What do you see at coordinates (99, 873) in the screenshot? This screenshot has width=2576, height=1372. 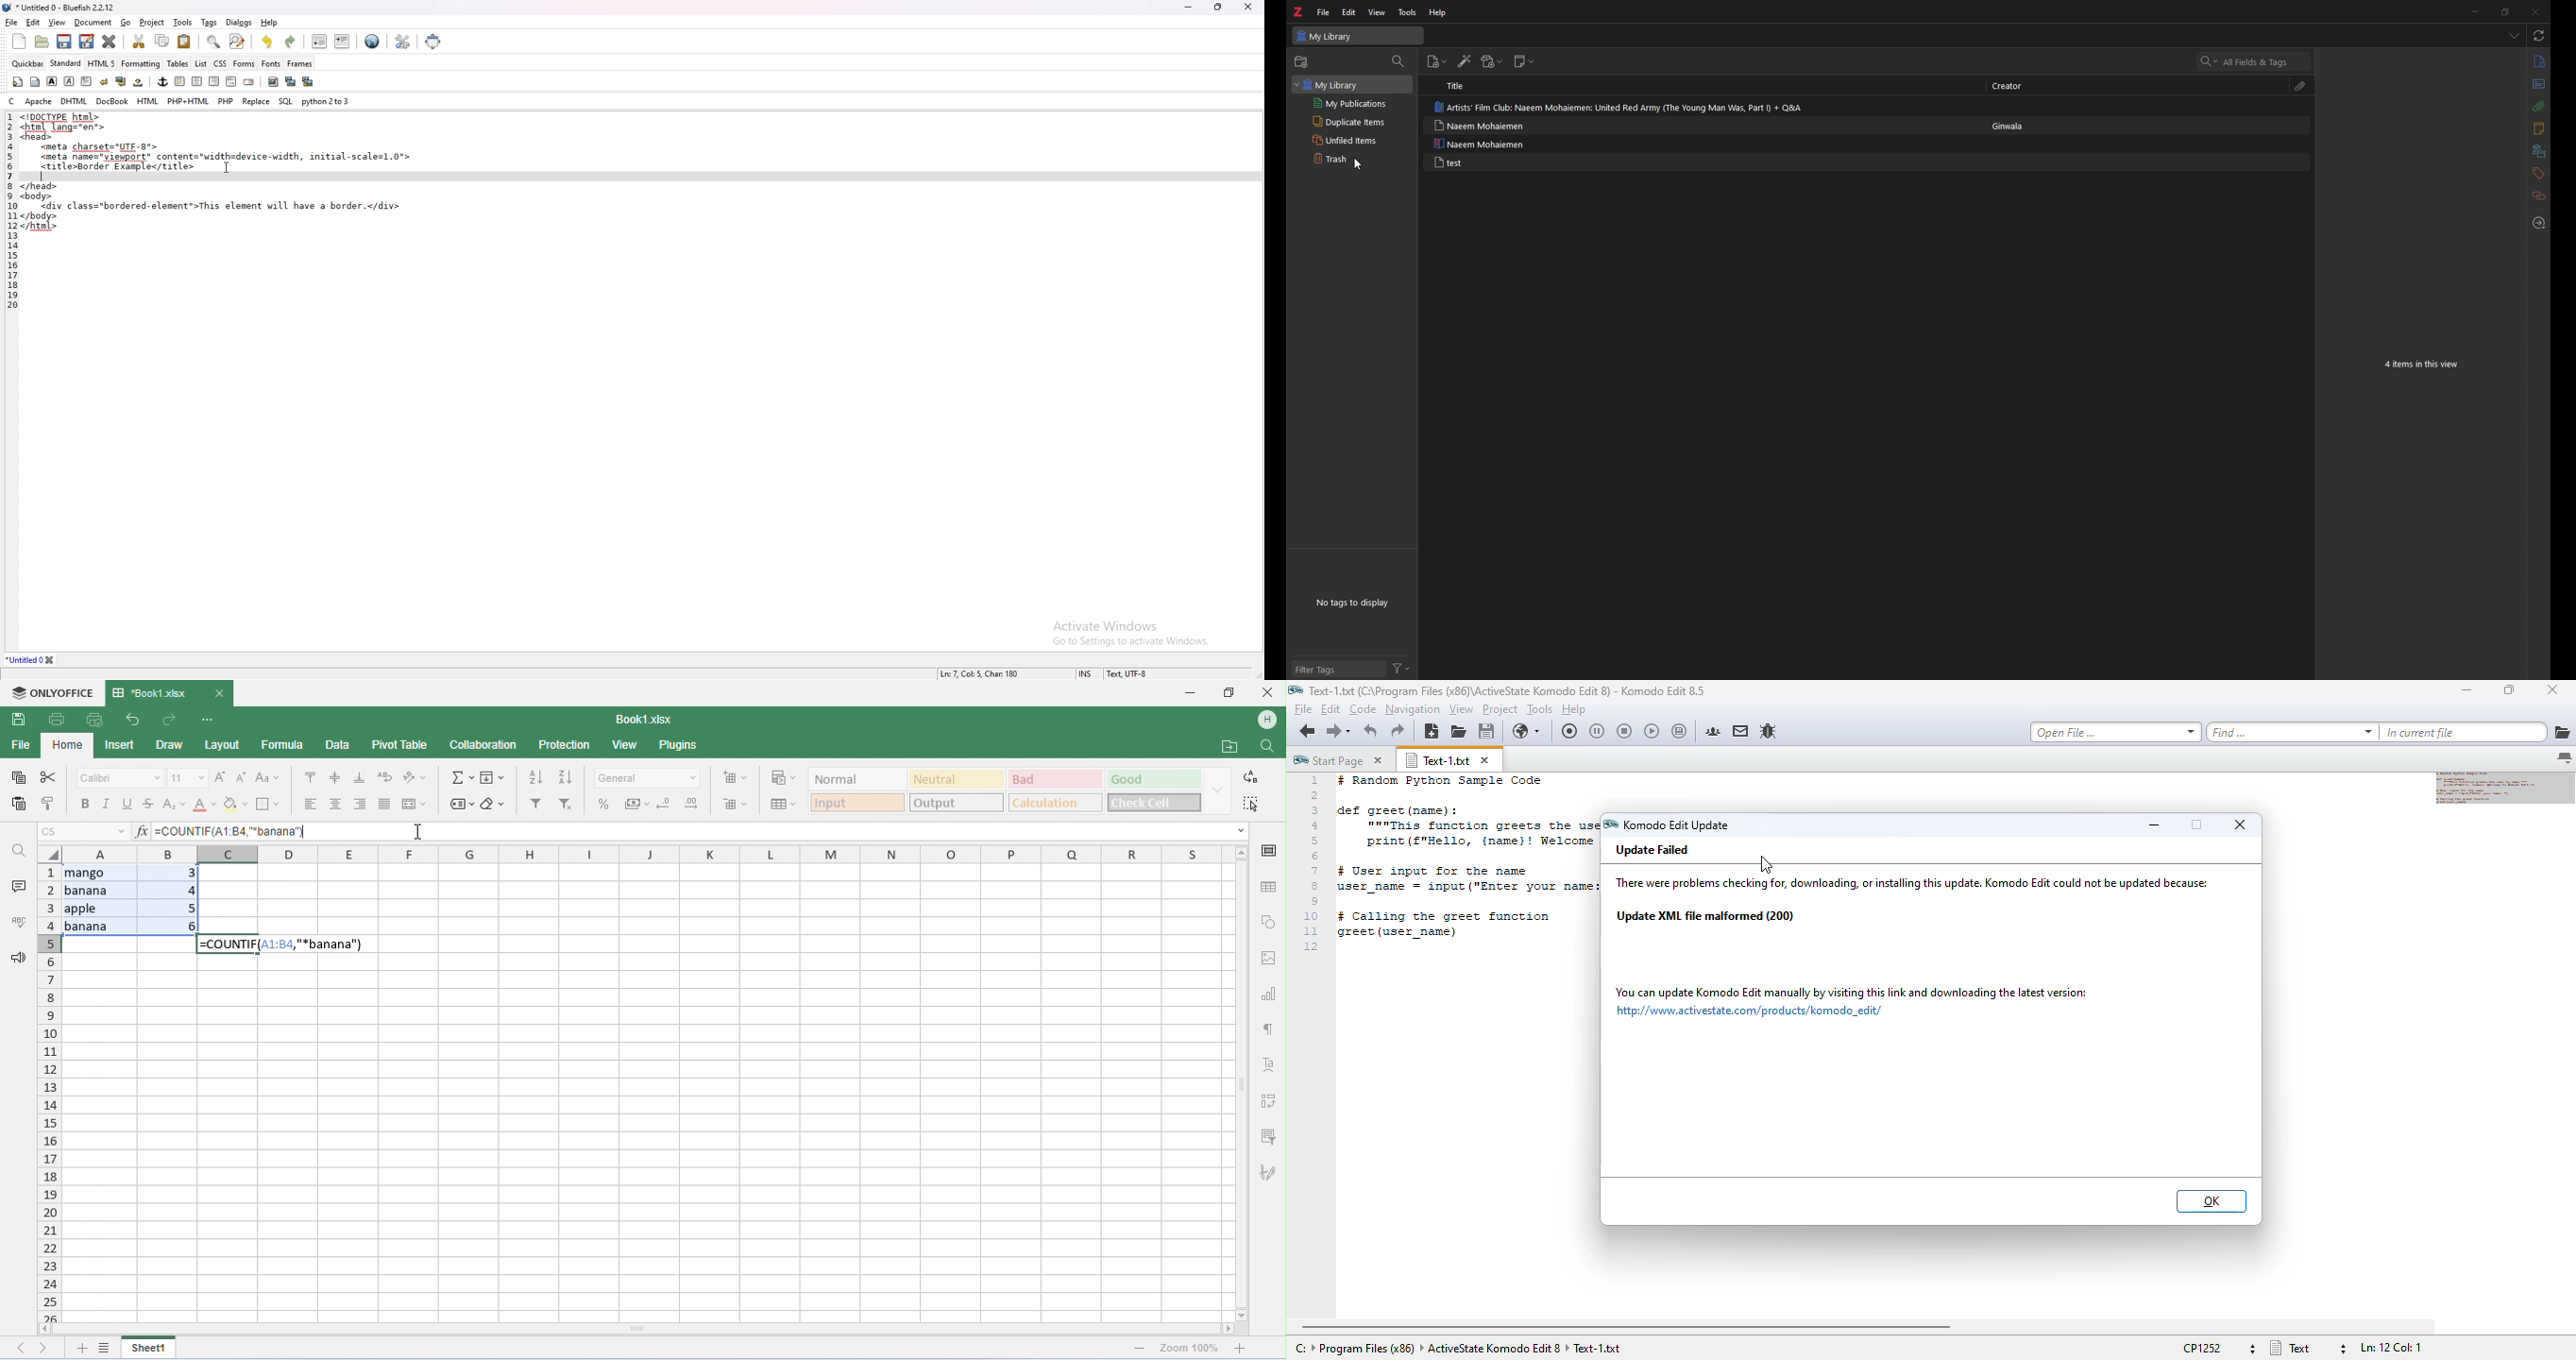 I see `mango` at bounding box center [99, 873].